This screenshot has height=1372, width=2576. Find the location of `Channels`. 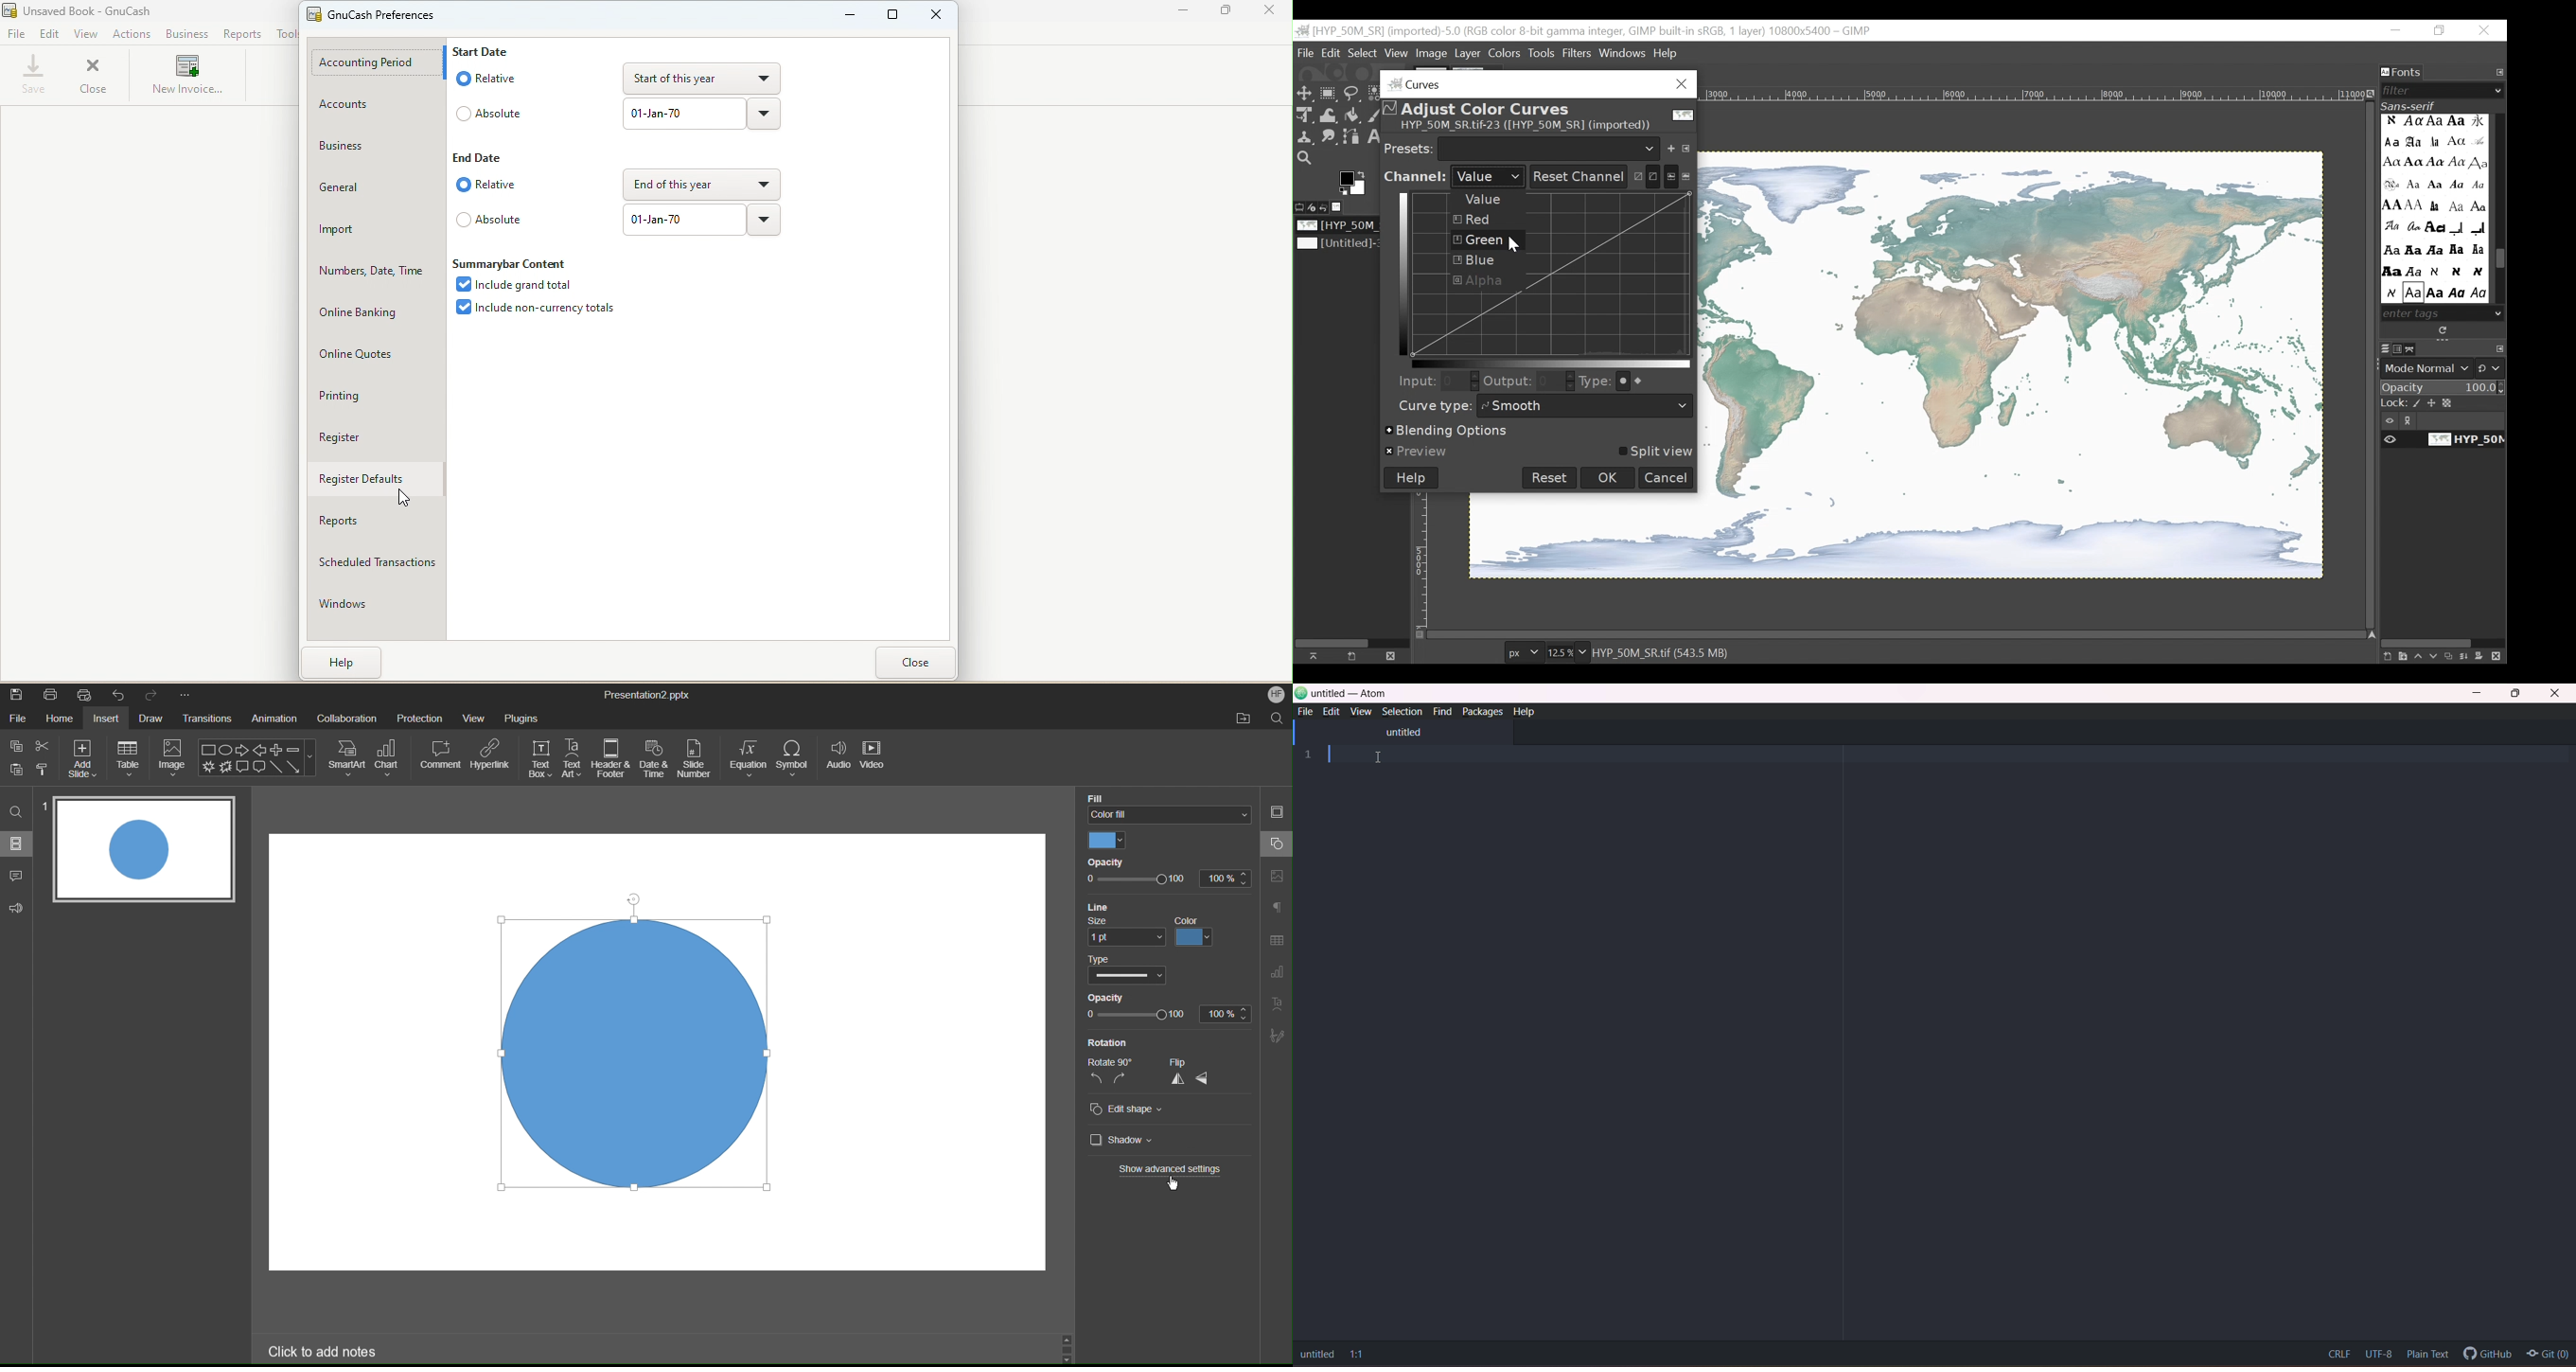

Channels is located at coordinates (2401, 349).